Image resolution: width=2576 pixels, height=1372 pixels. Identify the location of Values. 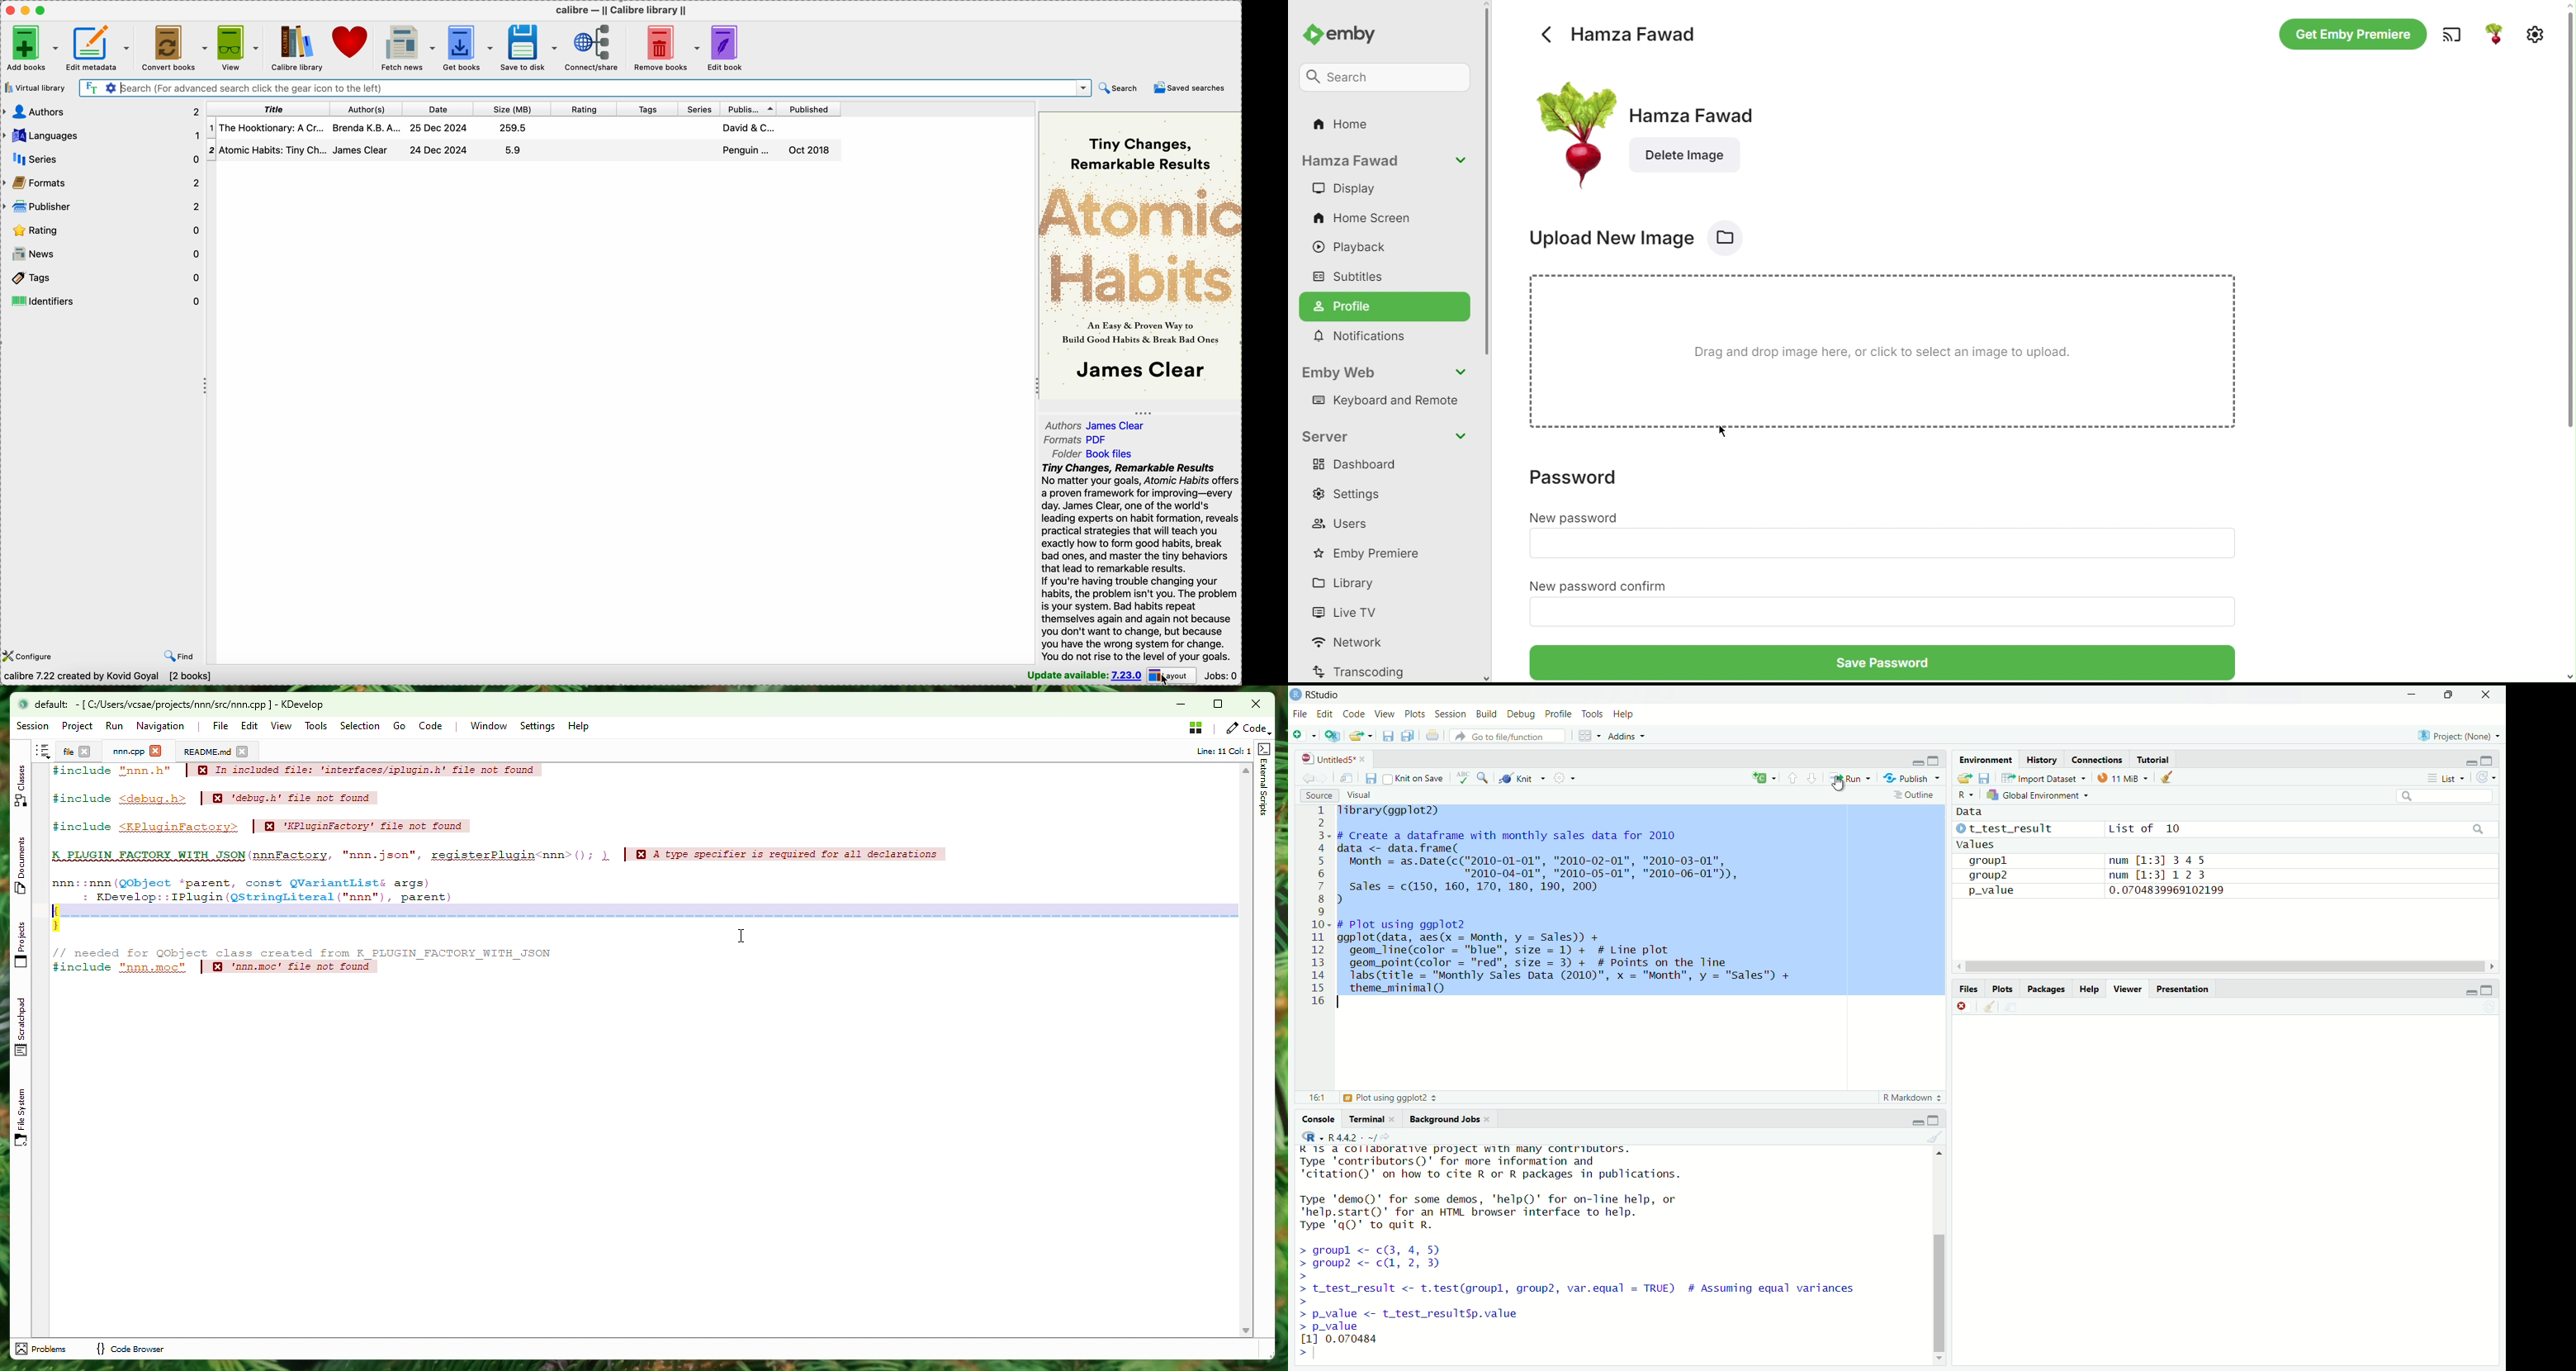
(1975, 845).